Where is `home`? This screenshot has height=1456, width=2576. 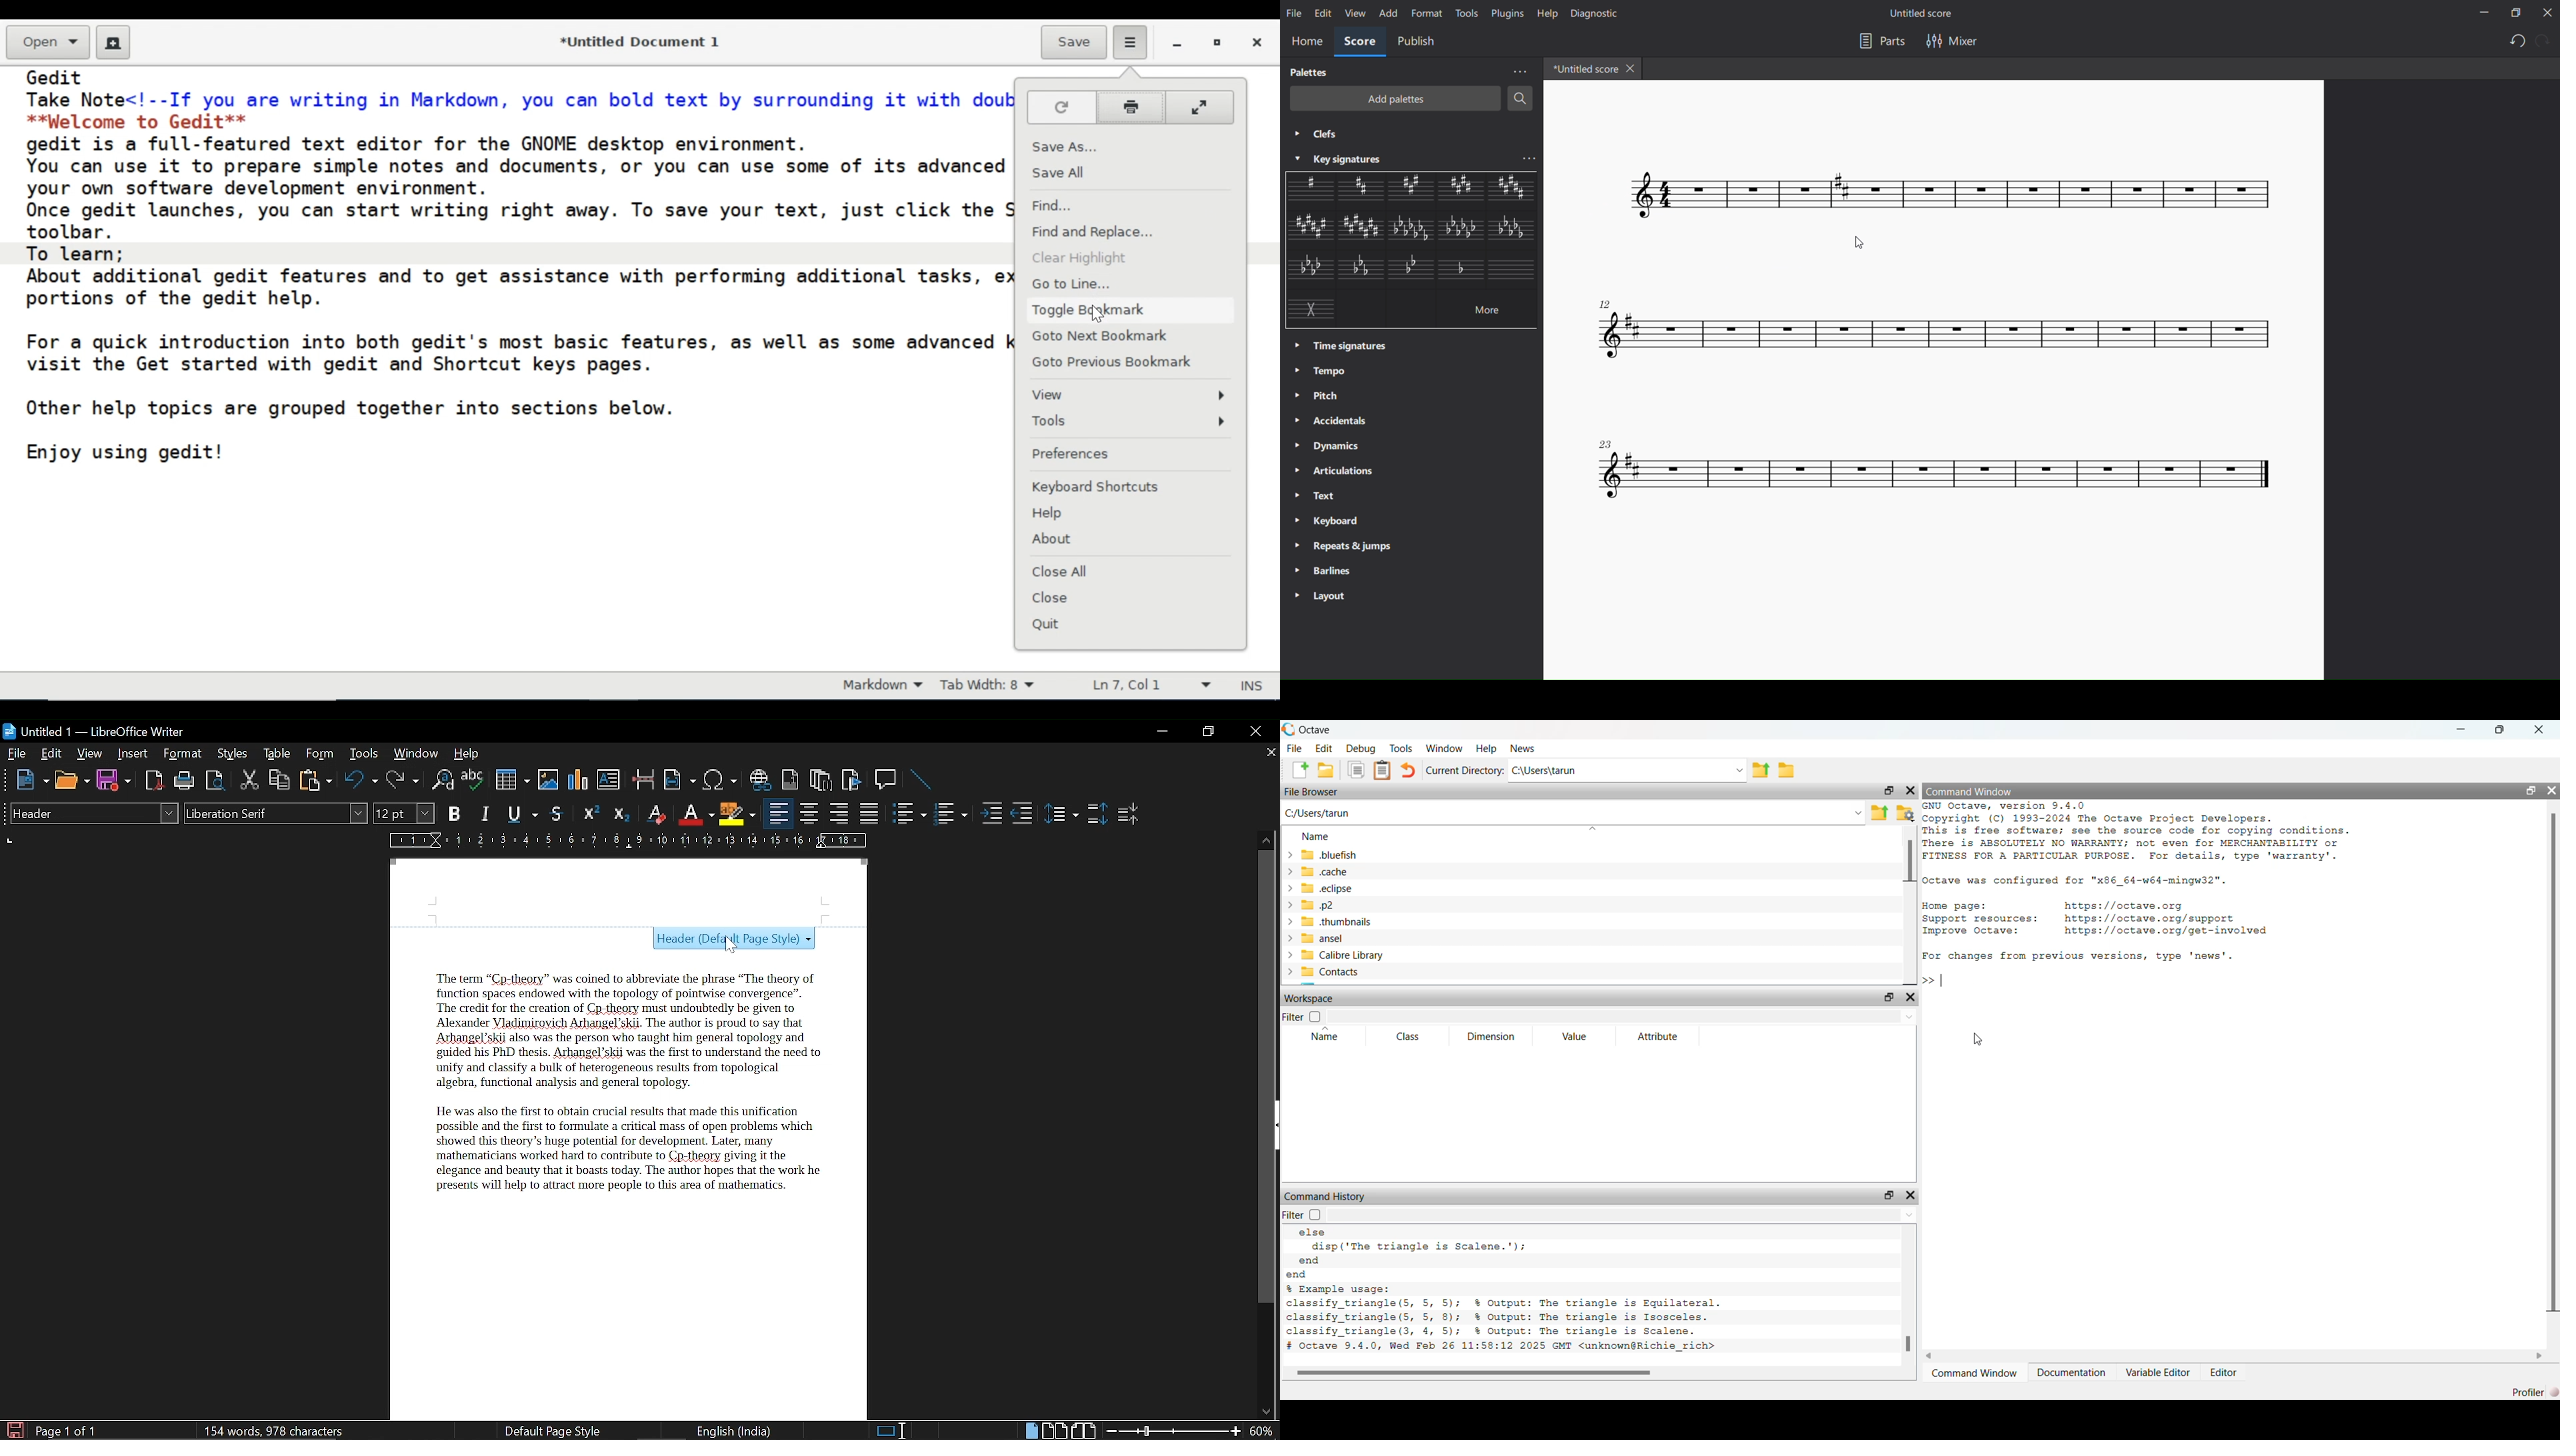
home is located at coordinates (1305, 41).